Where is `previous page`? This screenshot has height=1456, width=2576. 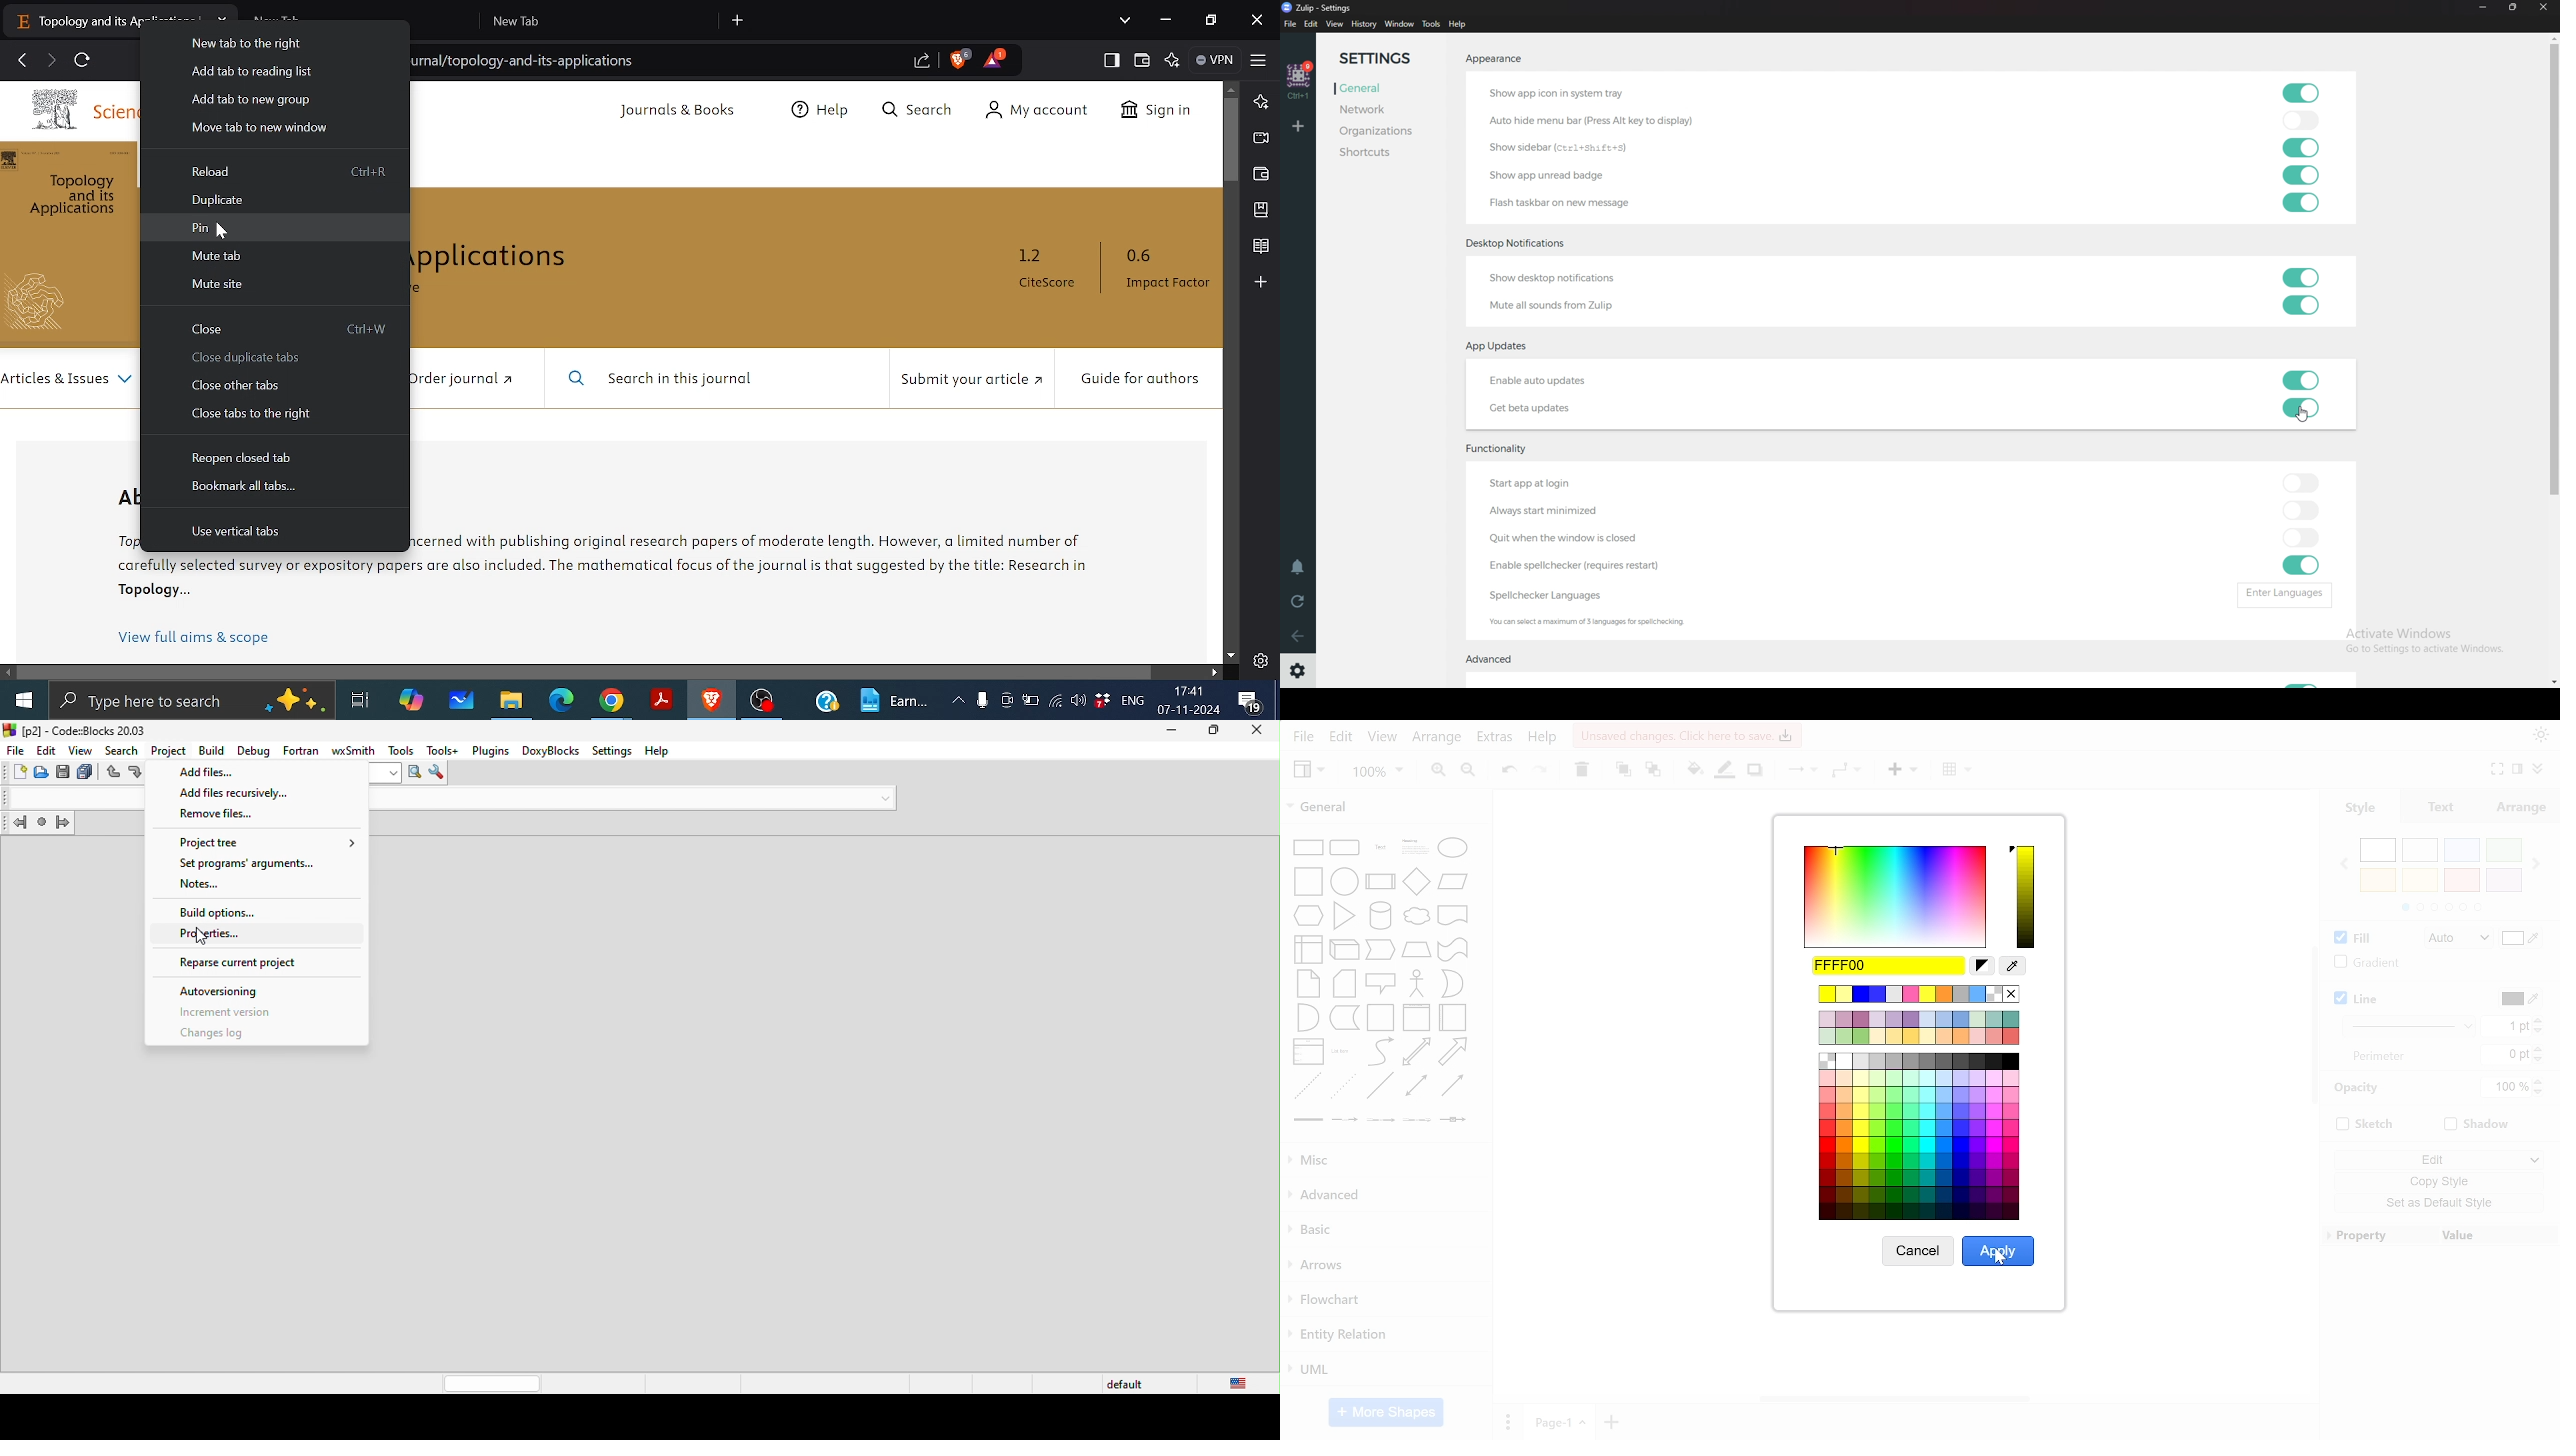 previous page is located at coordinates (22, 59).